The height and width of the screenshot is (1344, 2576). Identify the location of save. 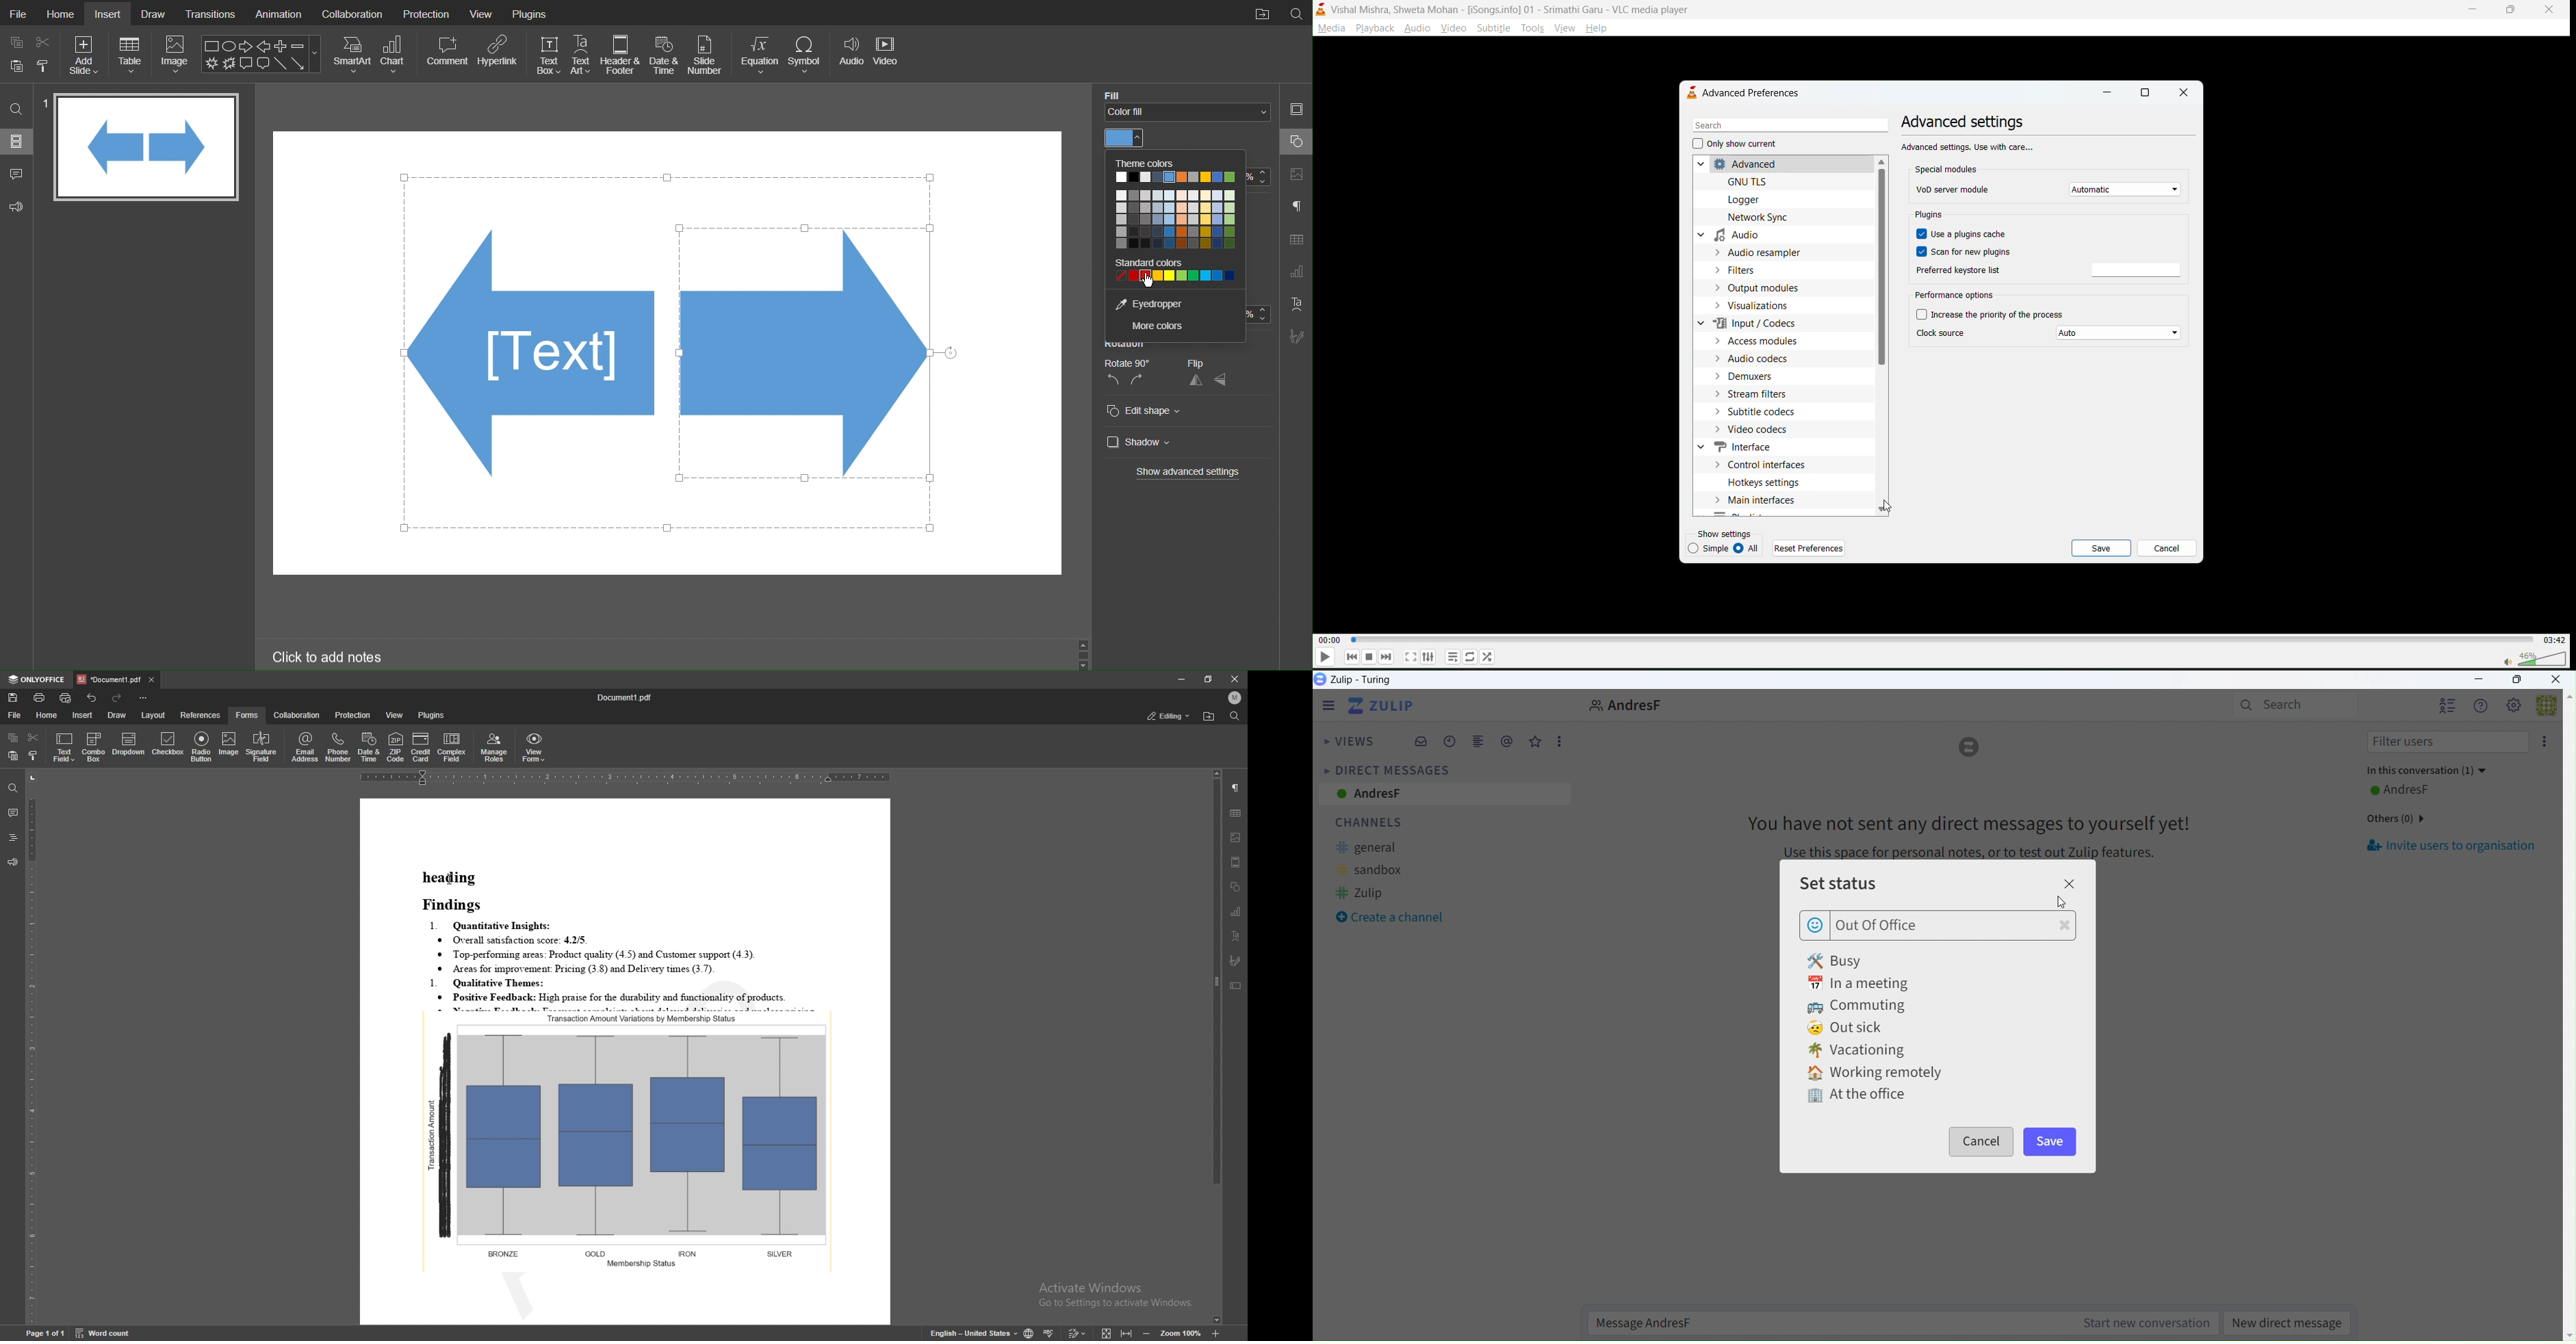
(2104, 547).